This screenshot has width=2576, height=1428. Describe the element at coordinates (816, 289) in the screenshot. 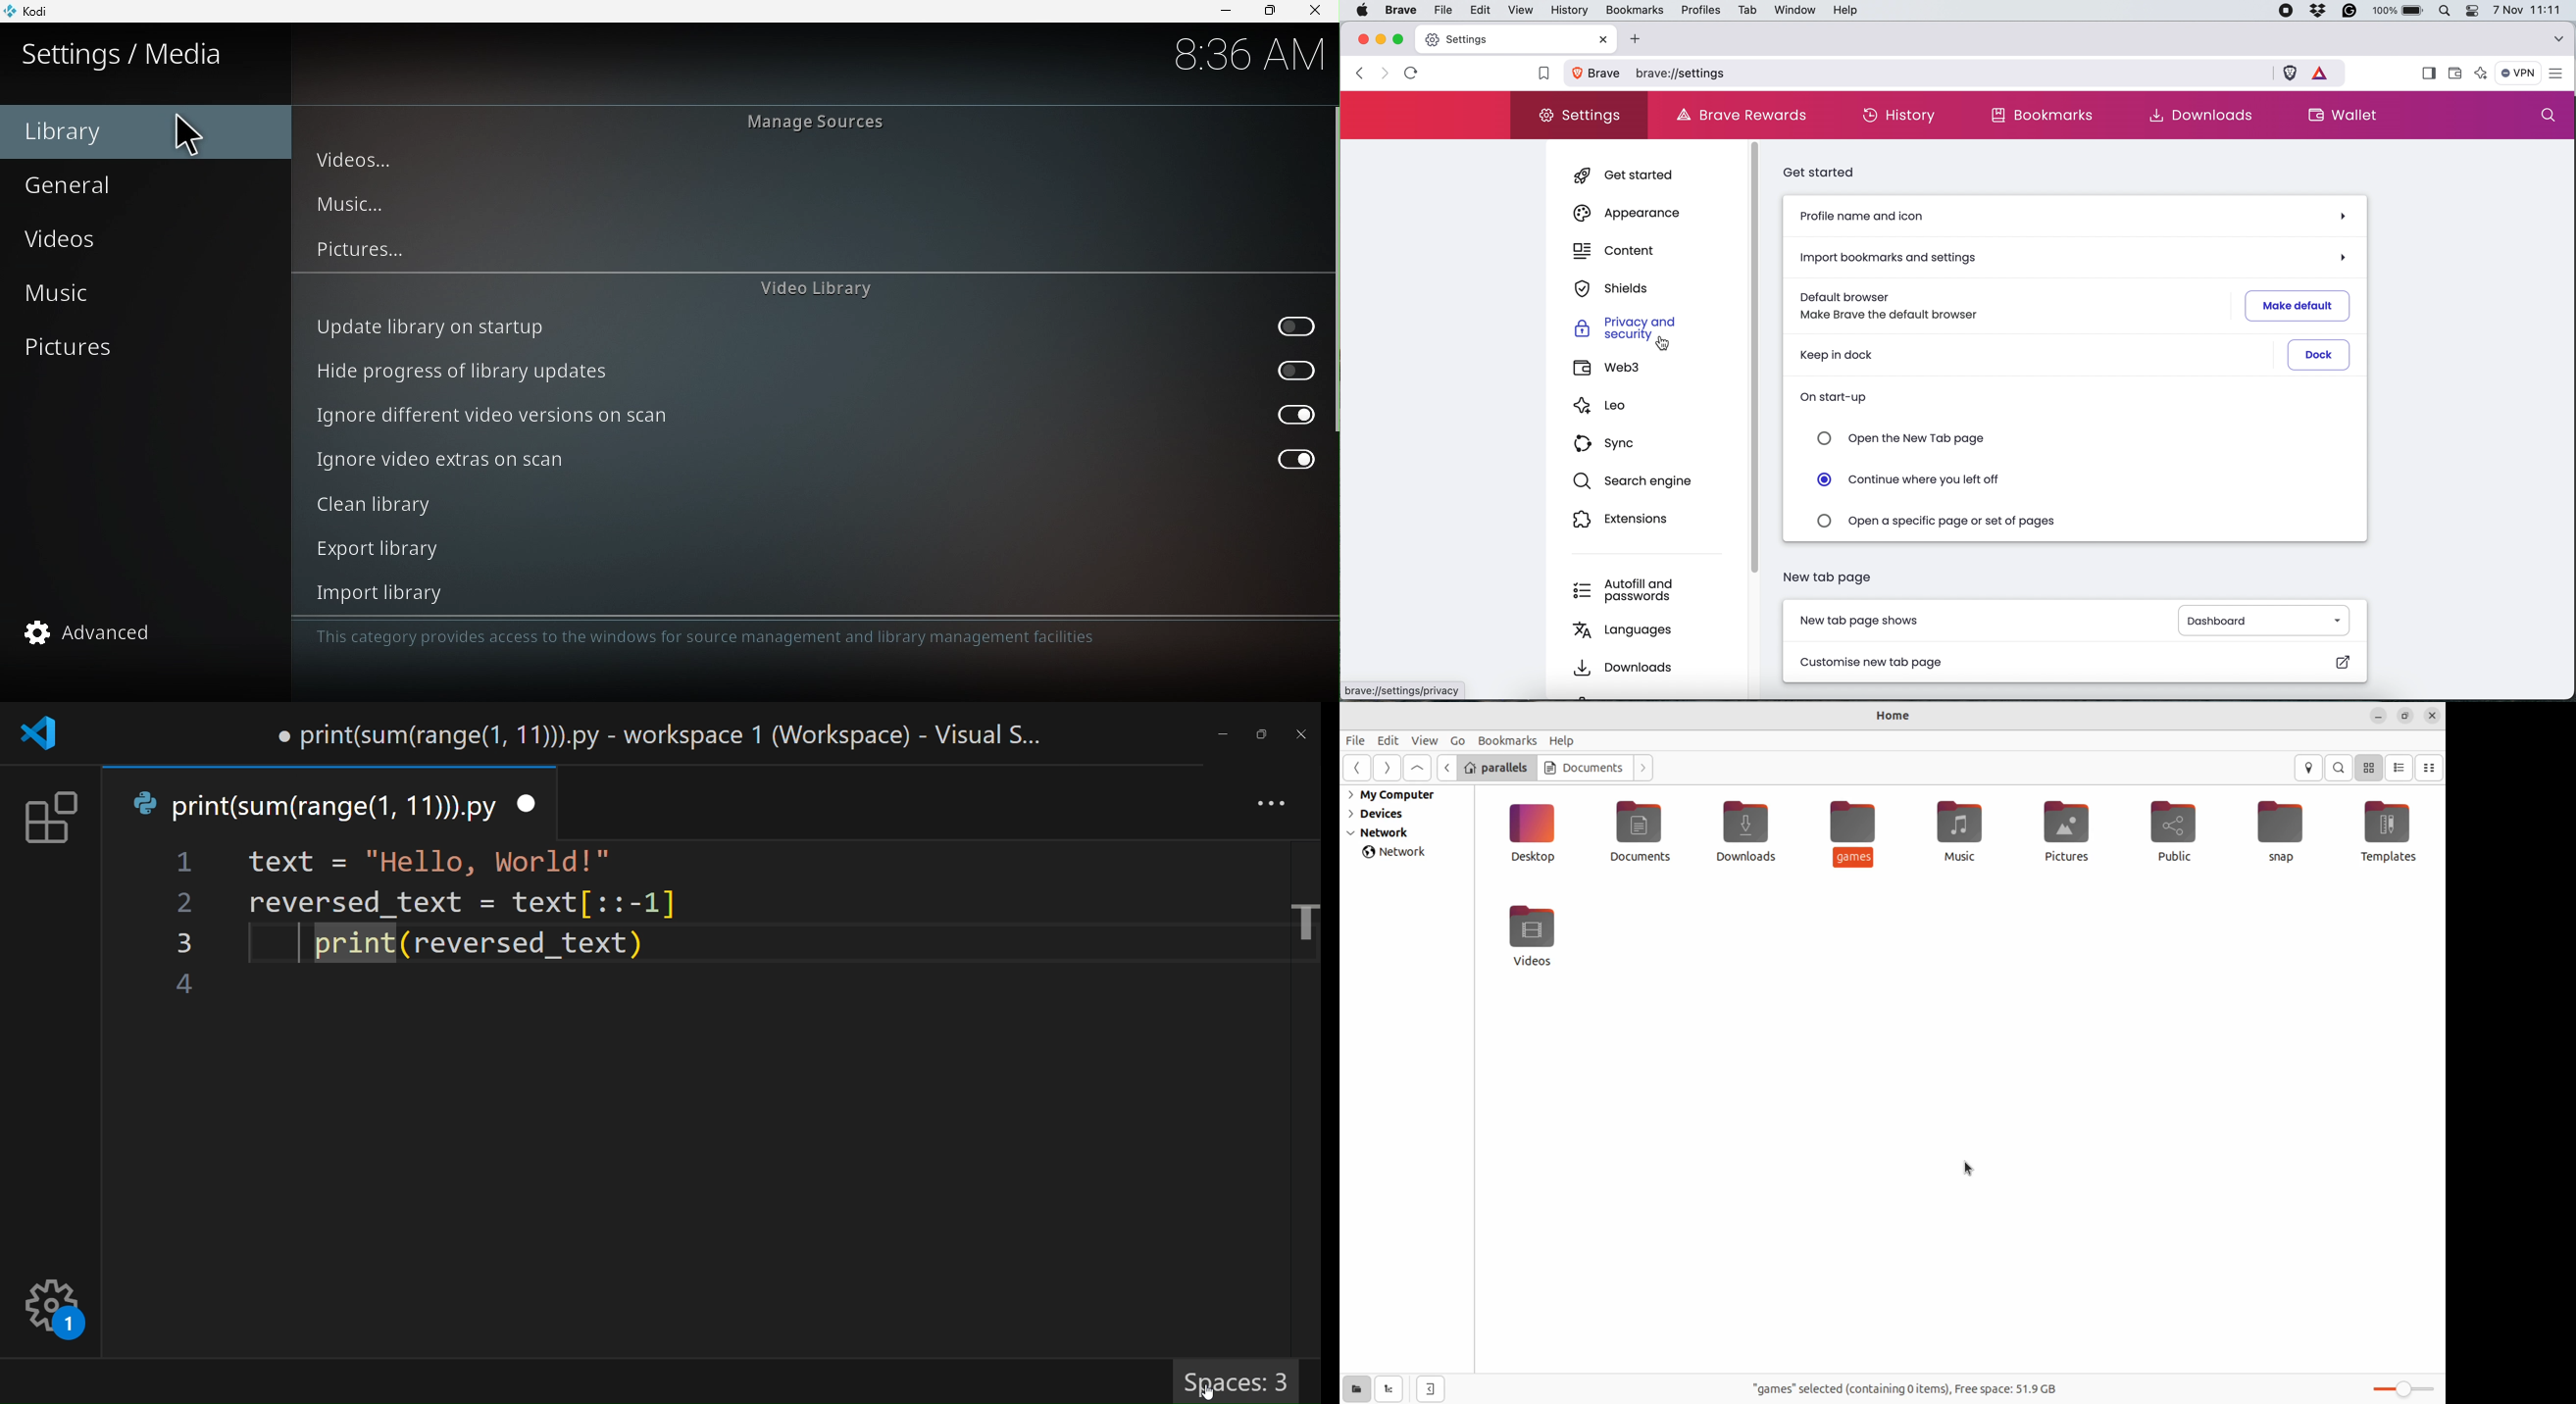

I see `Video library` at that location.